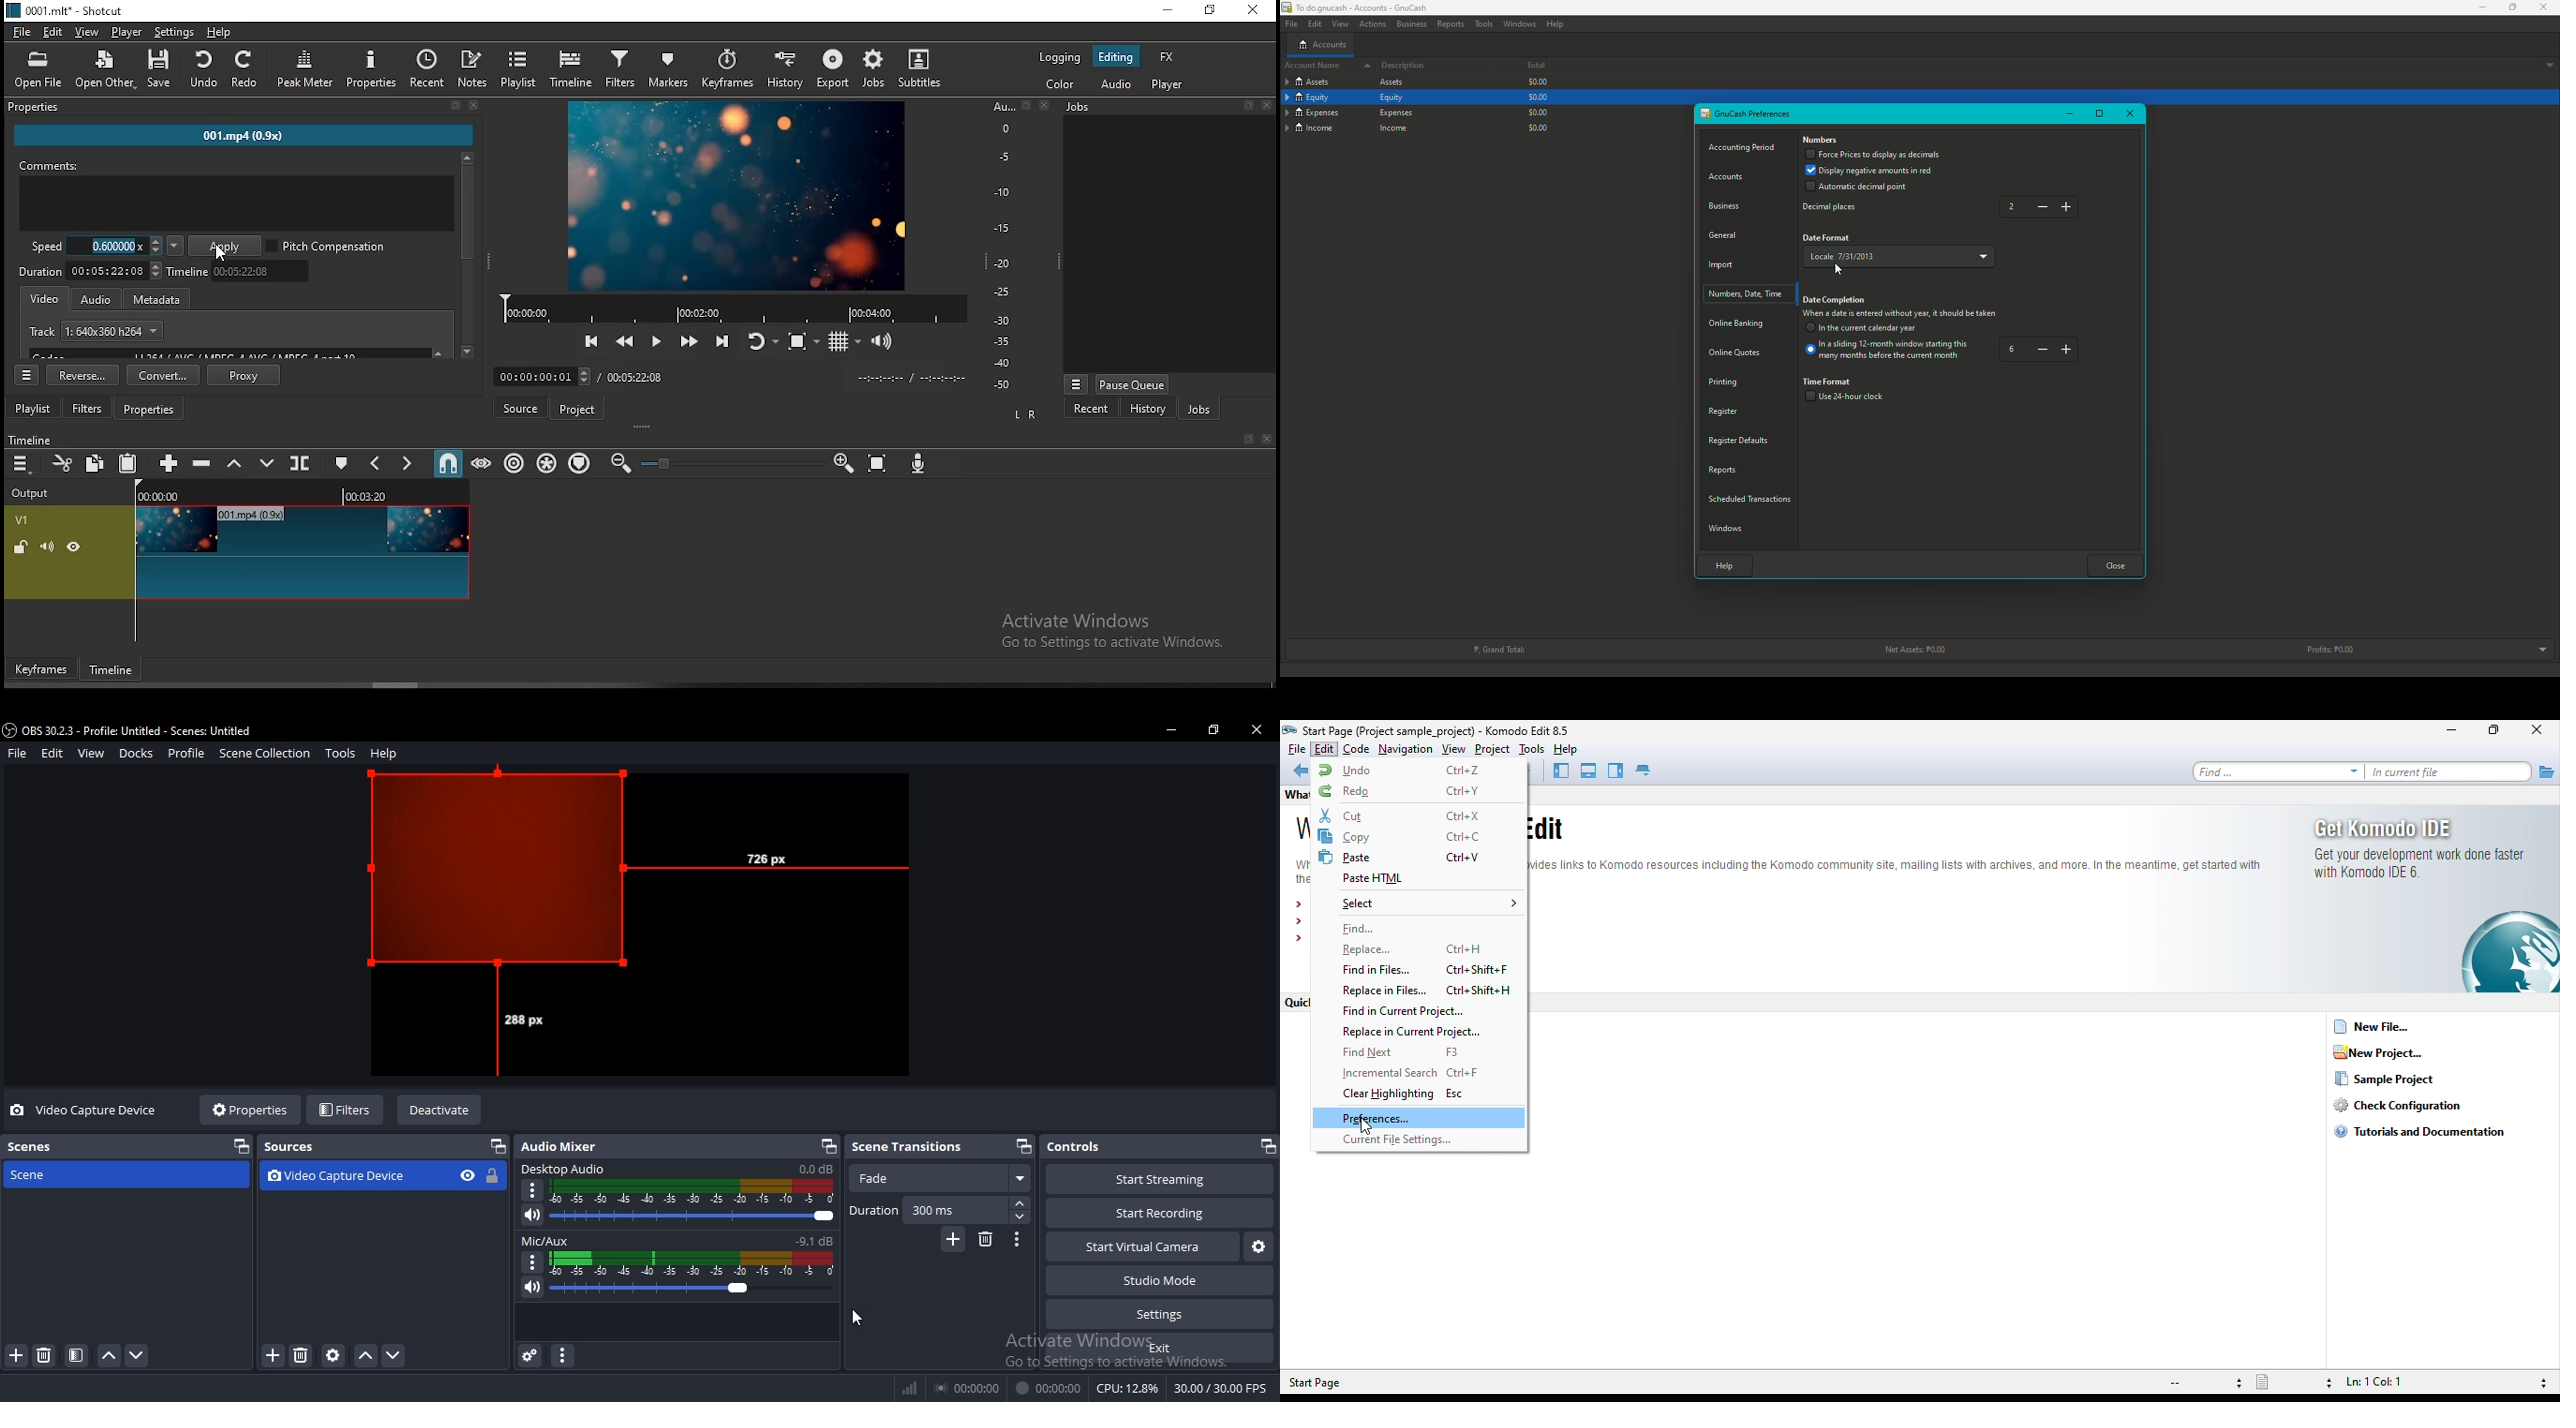 The height and width of the screenshot is (1428, 2576). I want to click on Automatic decimal points, so click(1857, 188).